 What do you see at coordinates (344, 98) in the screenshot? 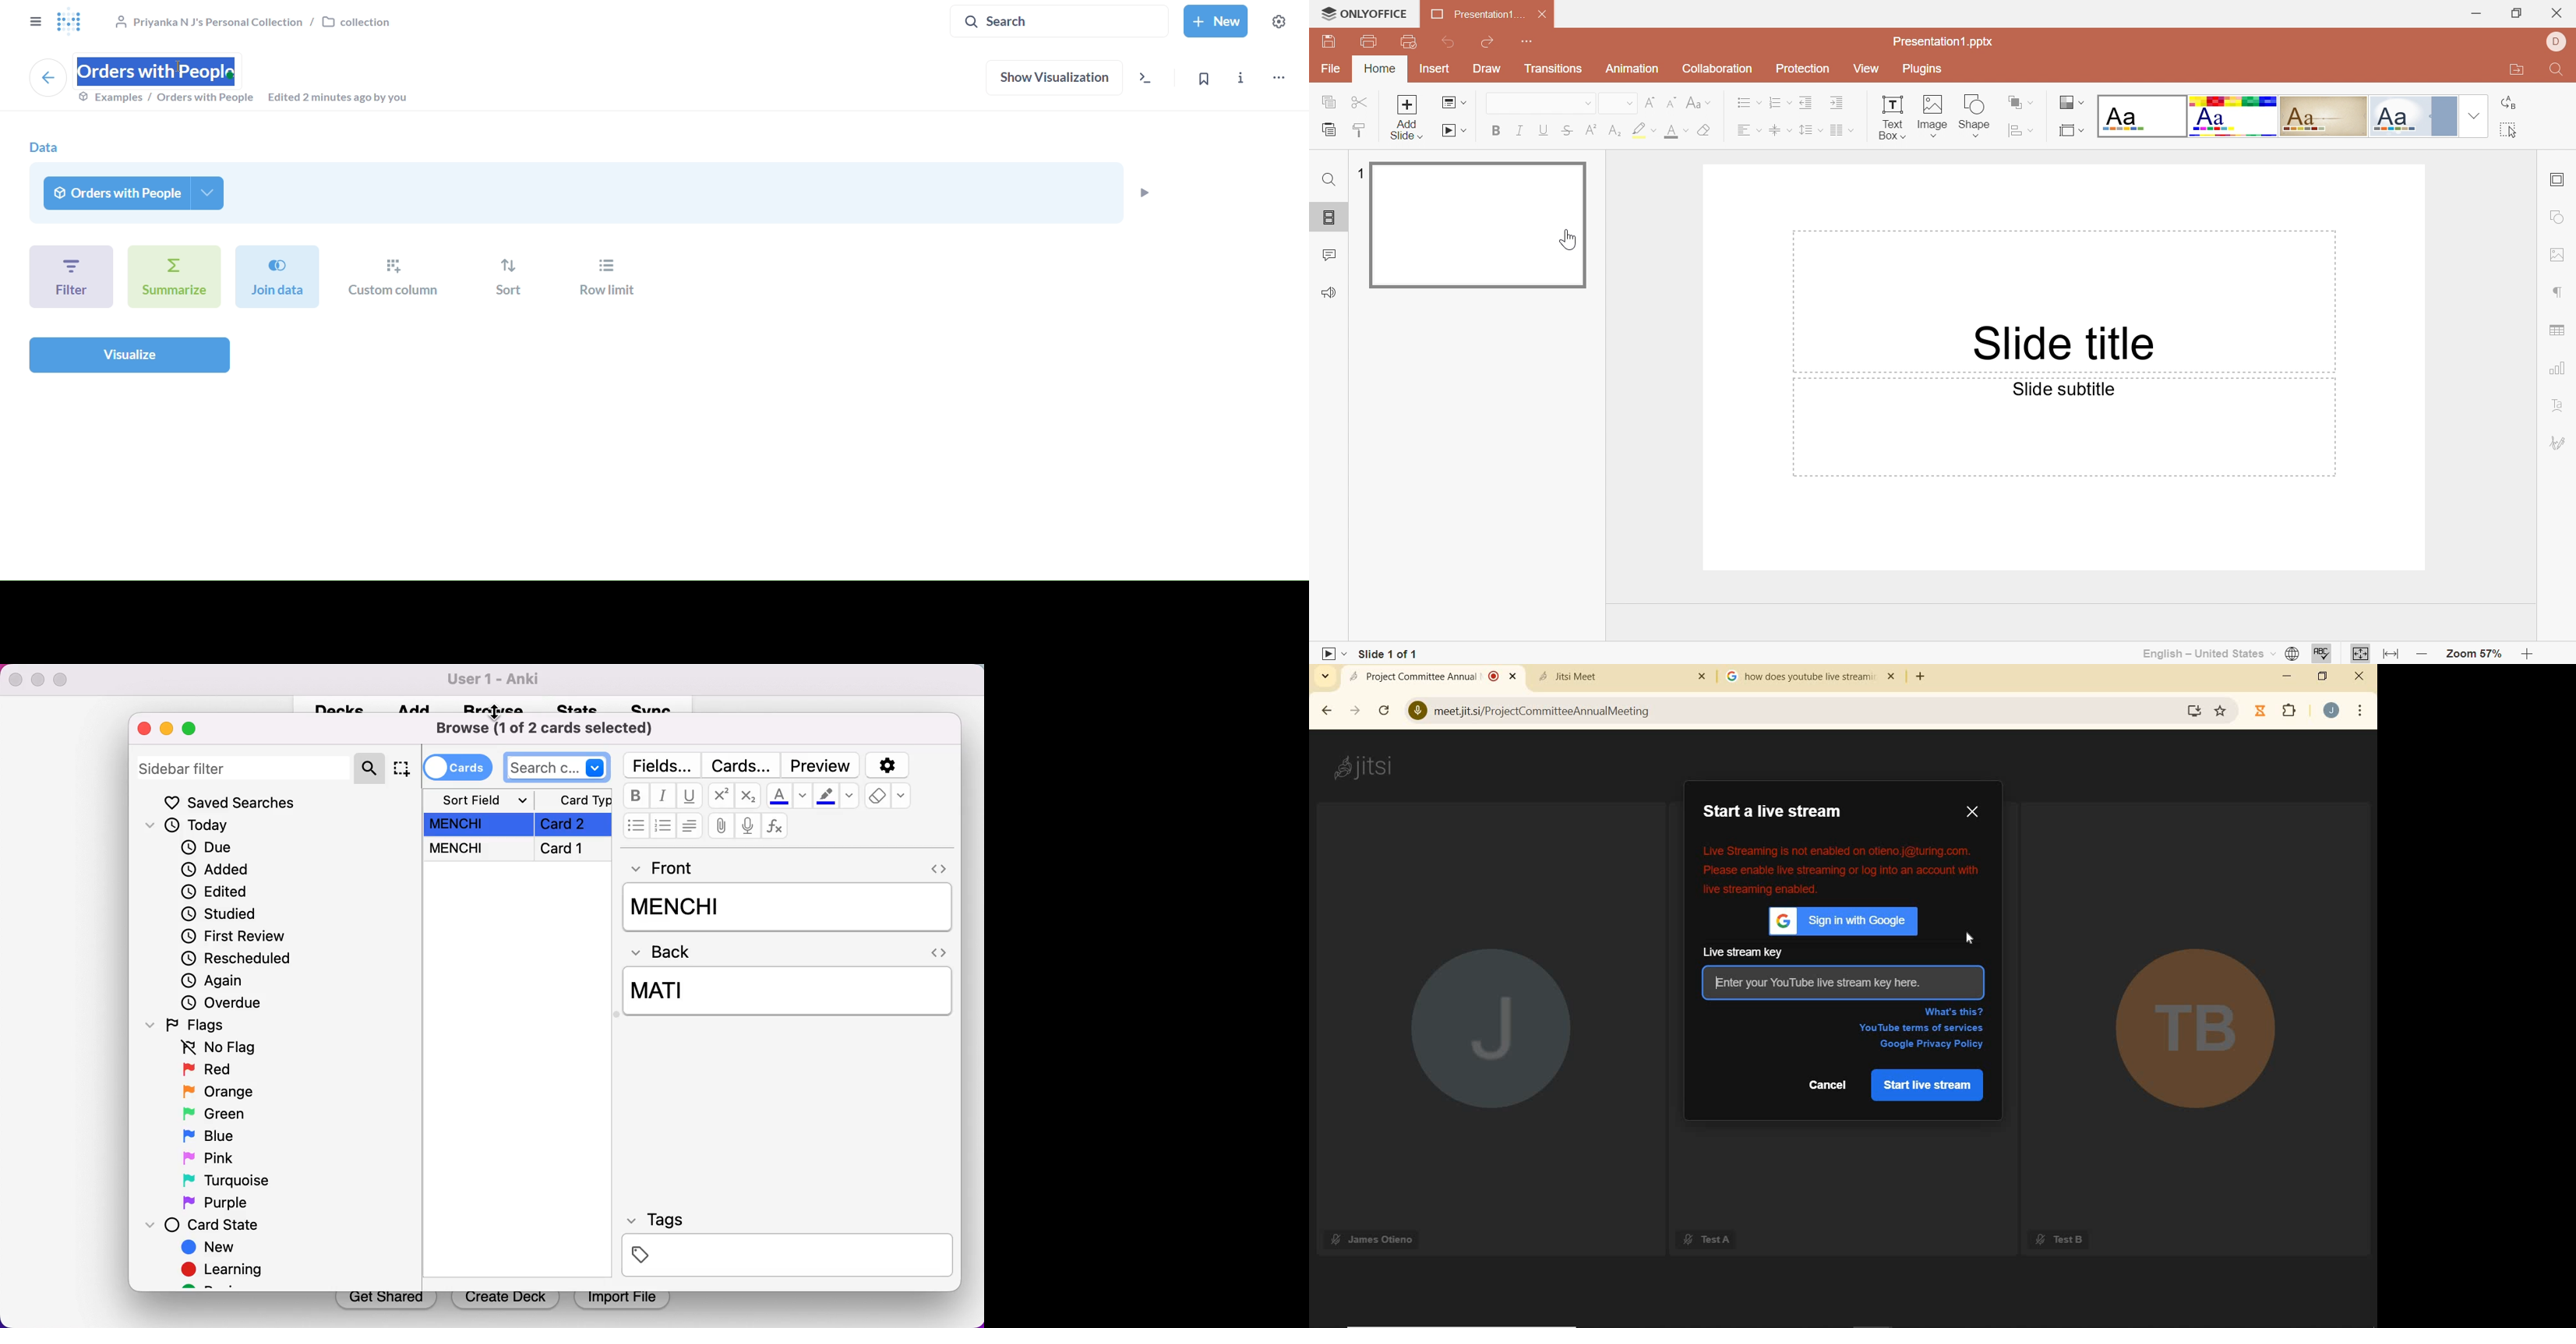
I see `edited 2 minutes ago` at bounding box center [344, 98].